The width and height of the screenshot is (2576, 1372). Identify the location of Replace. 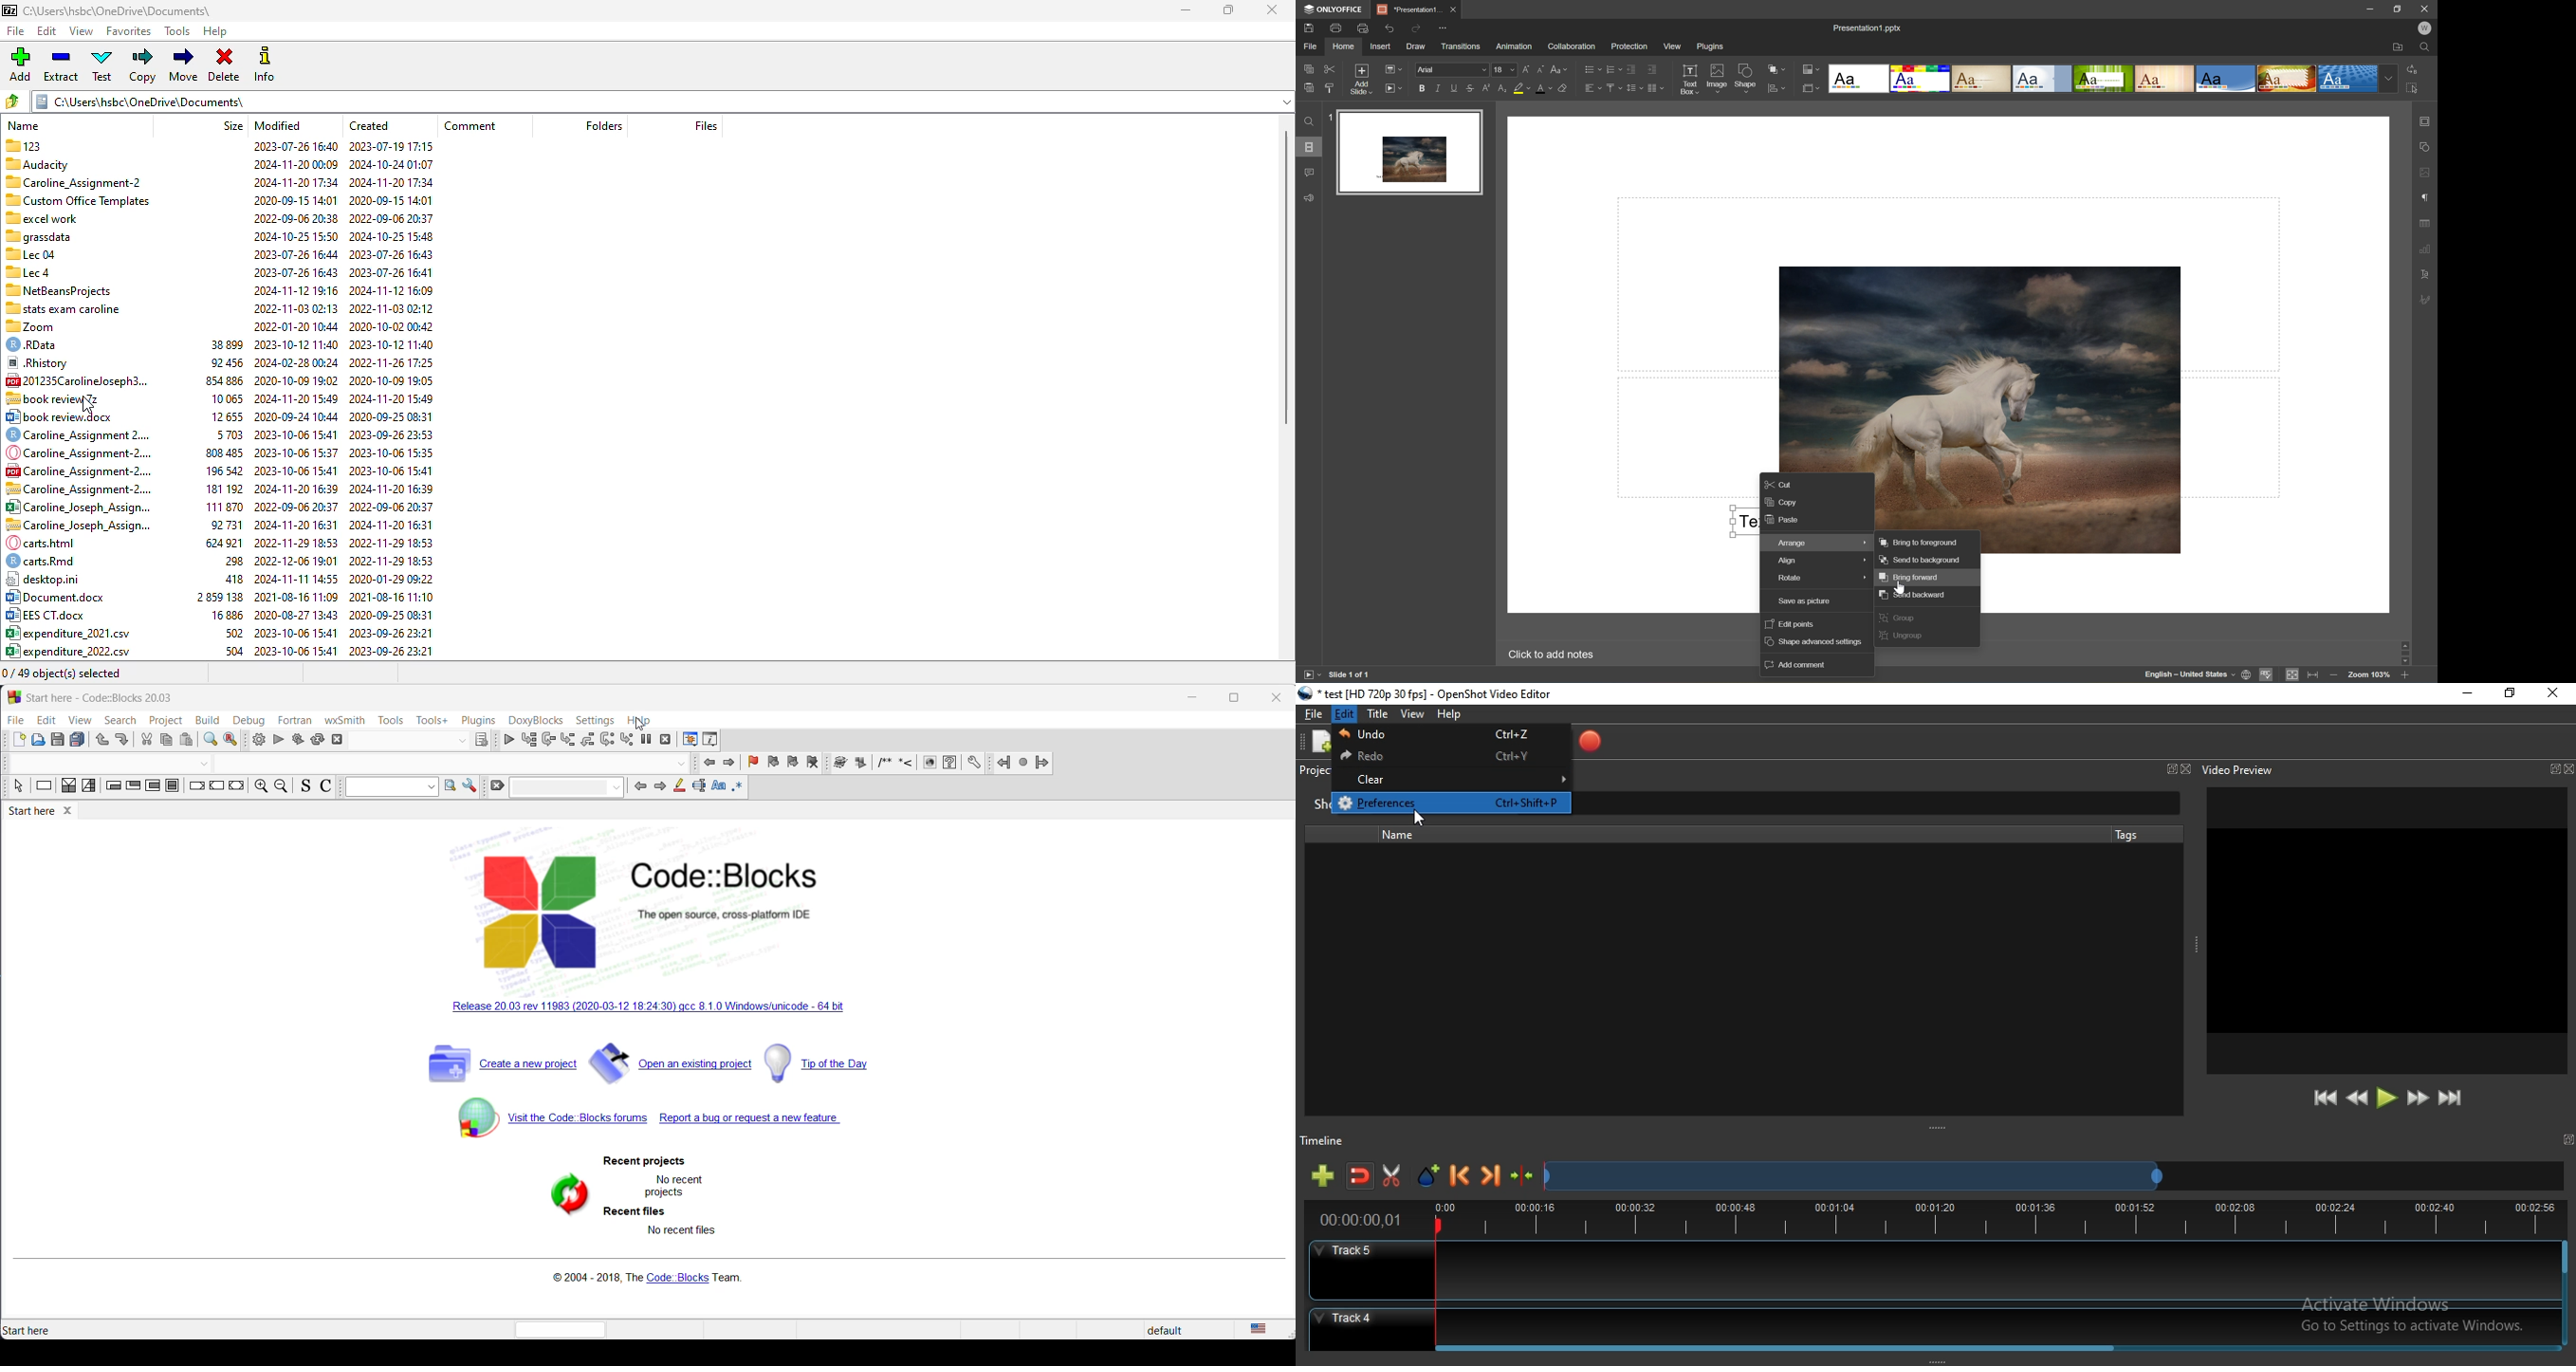
(2414, 69).